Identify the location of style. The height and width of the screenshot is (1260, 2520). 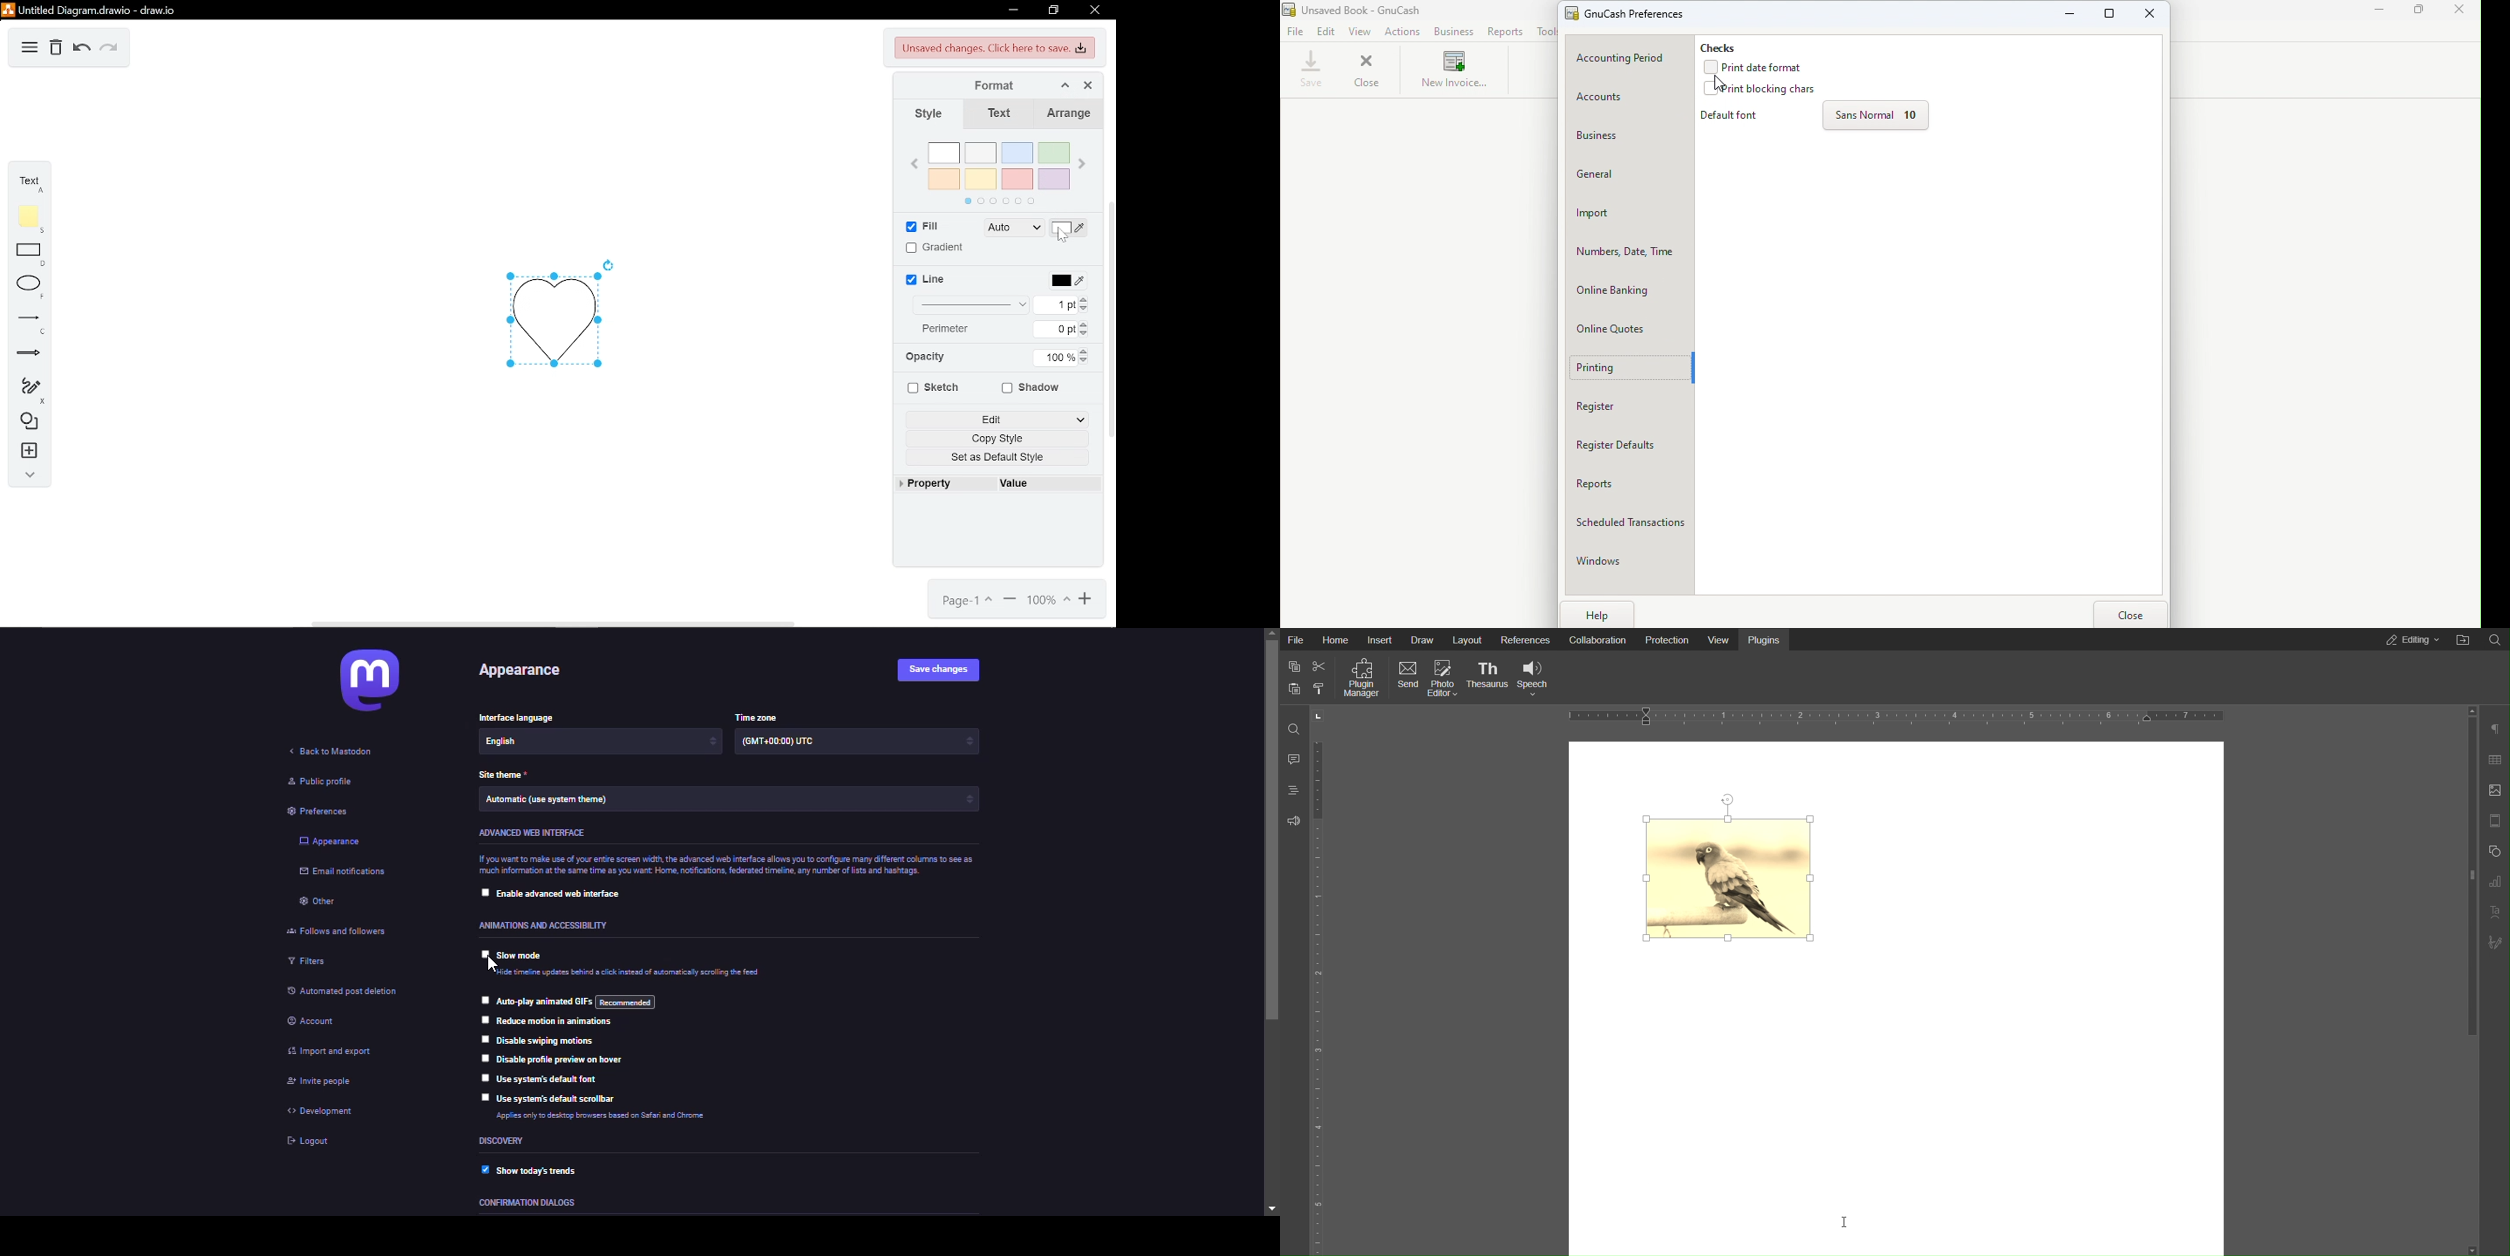
(925, 115).